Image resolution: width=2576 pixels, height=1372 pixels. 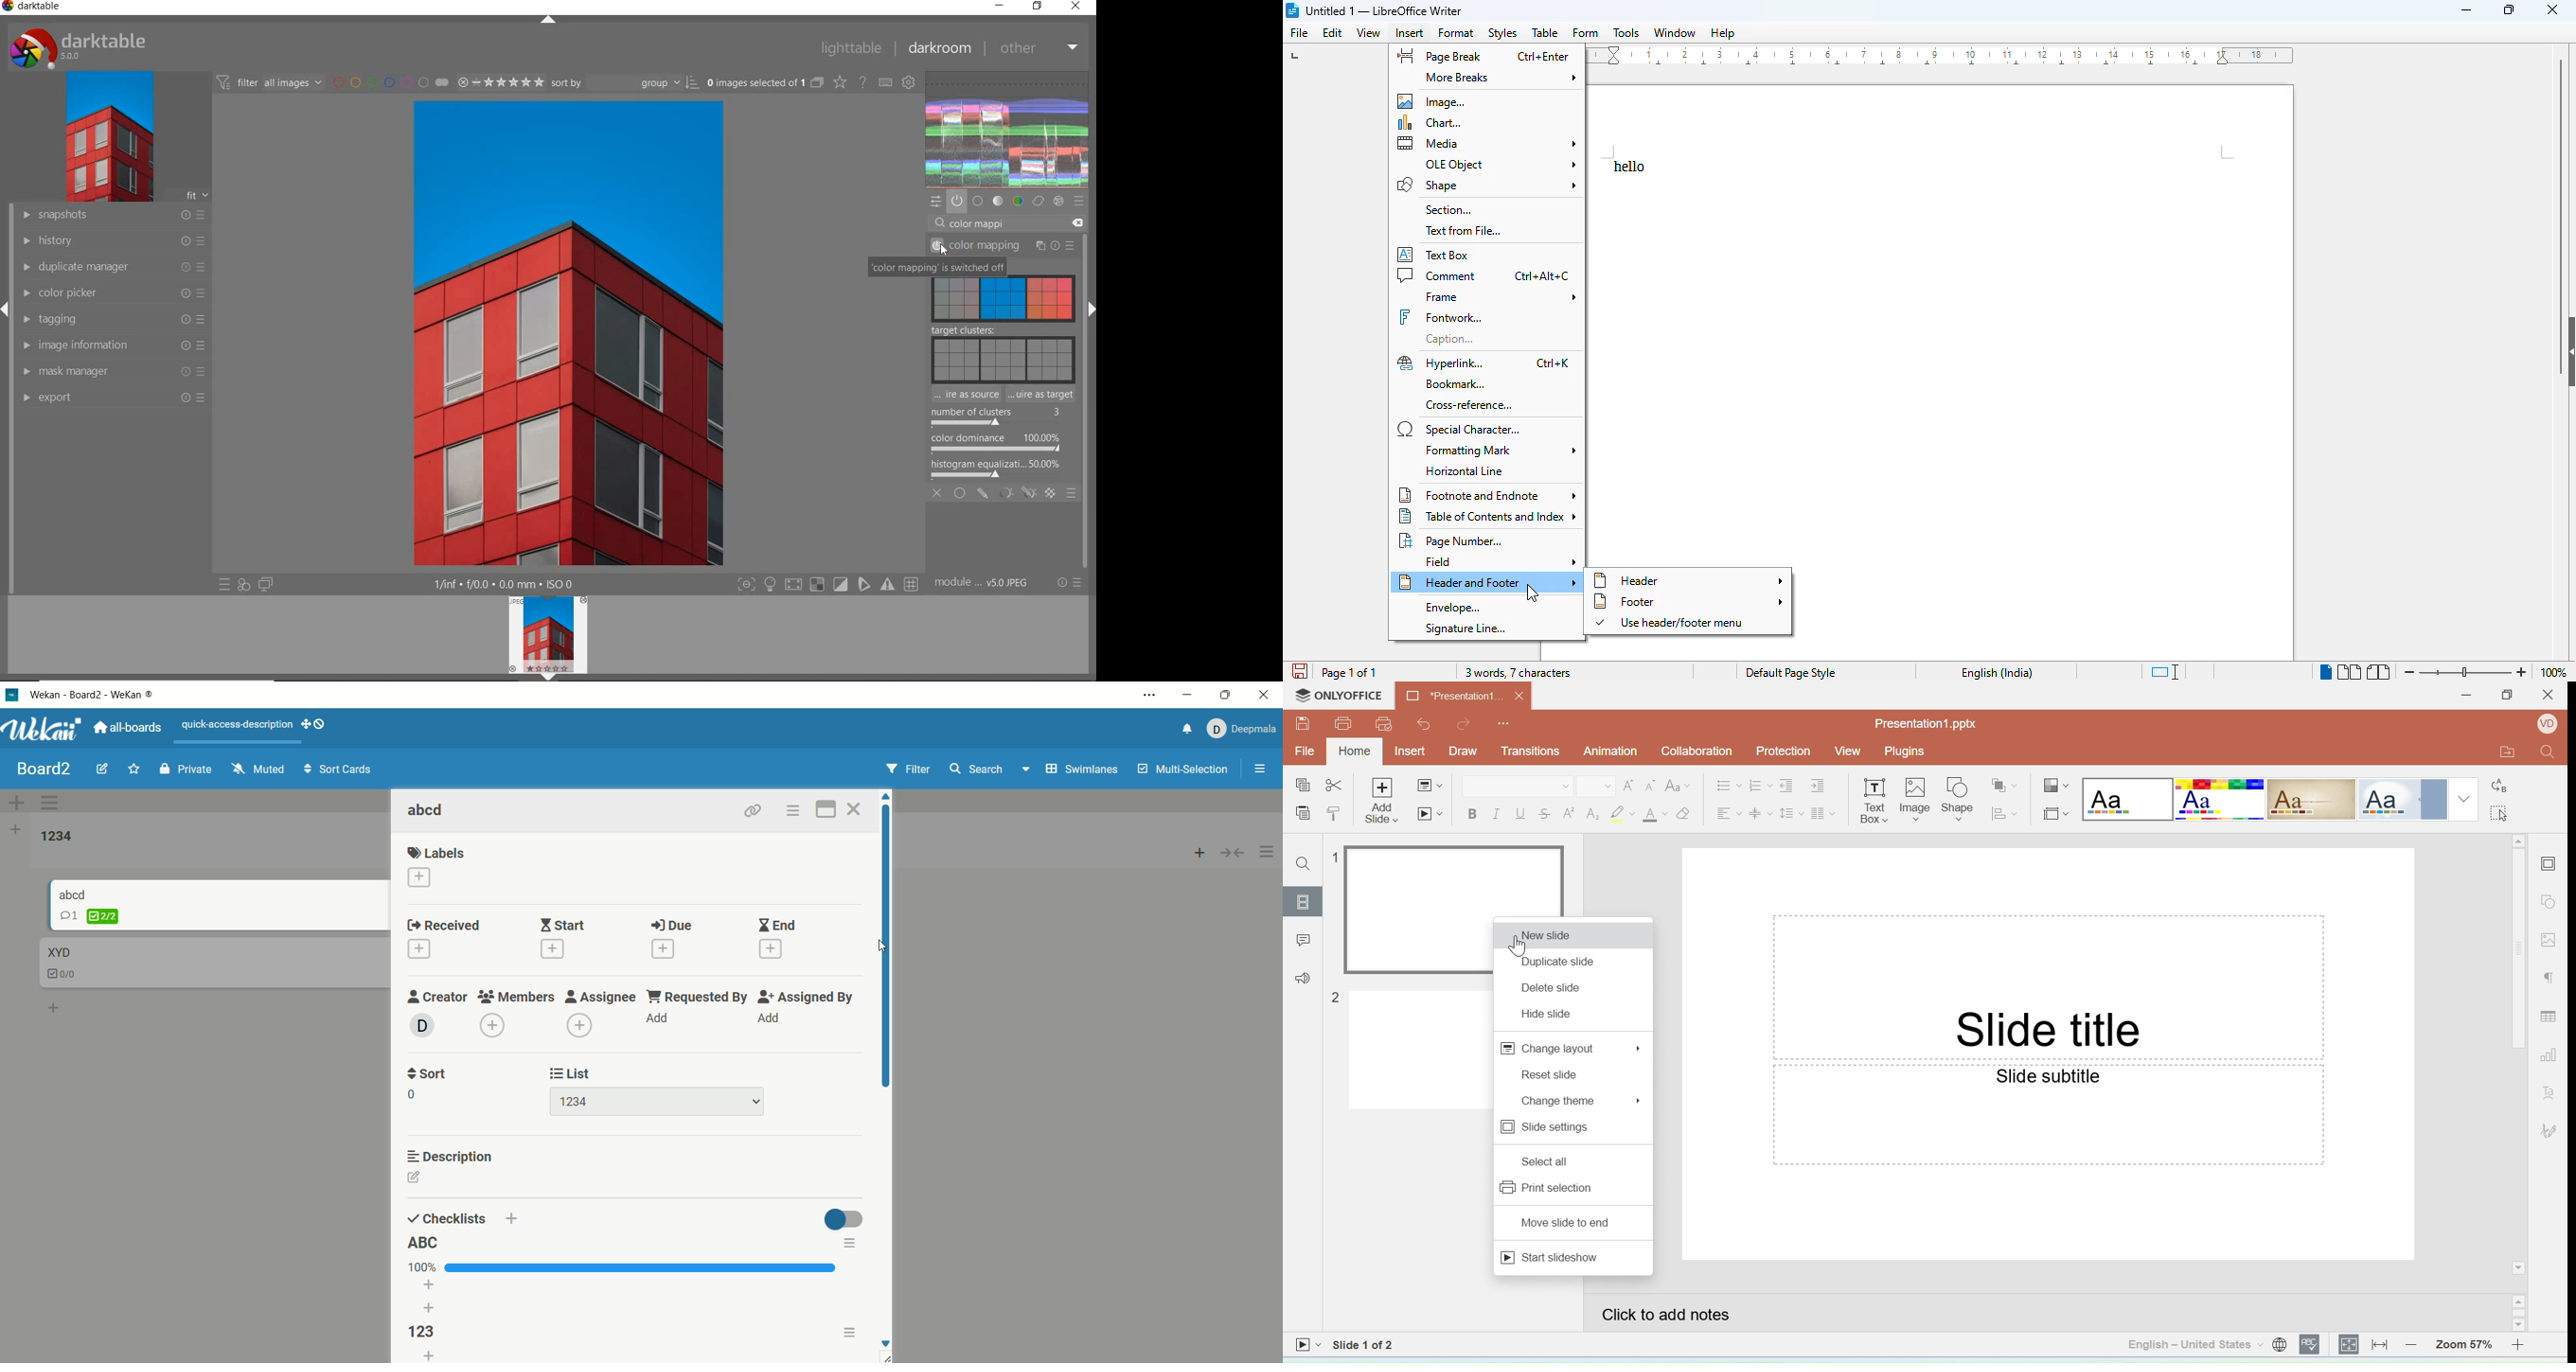 What do you see at coordinates (2553, 1056) in the screenshot?
I see `Chart settings` at bounding box center [2553, 1056].